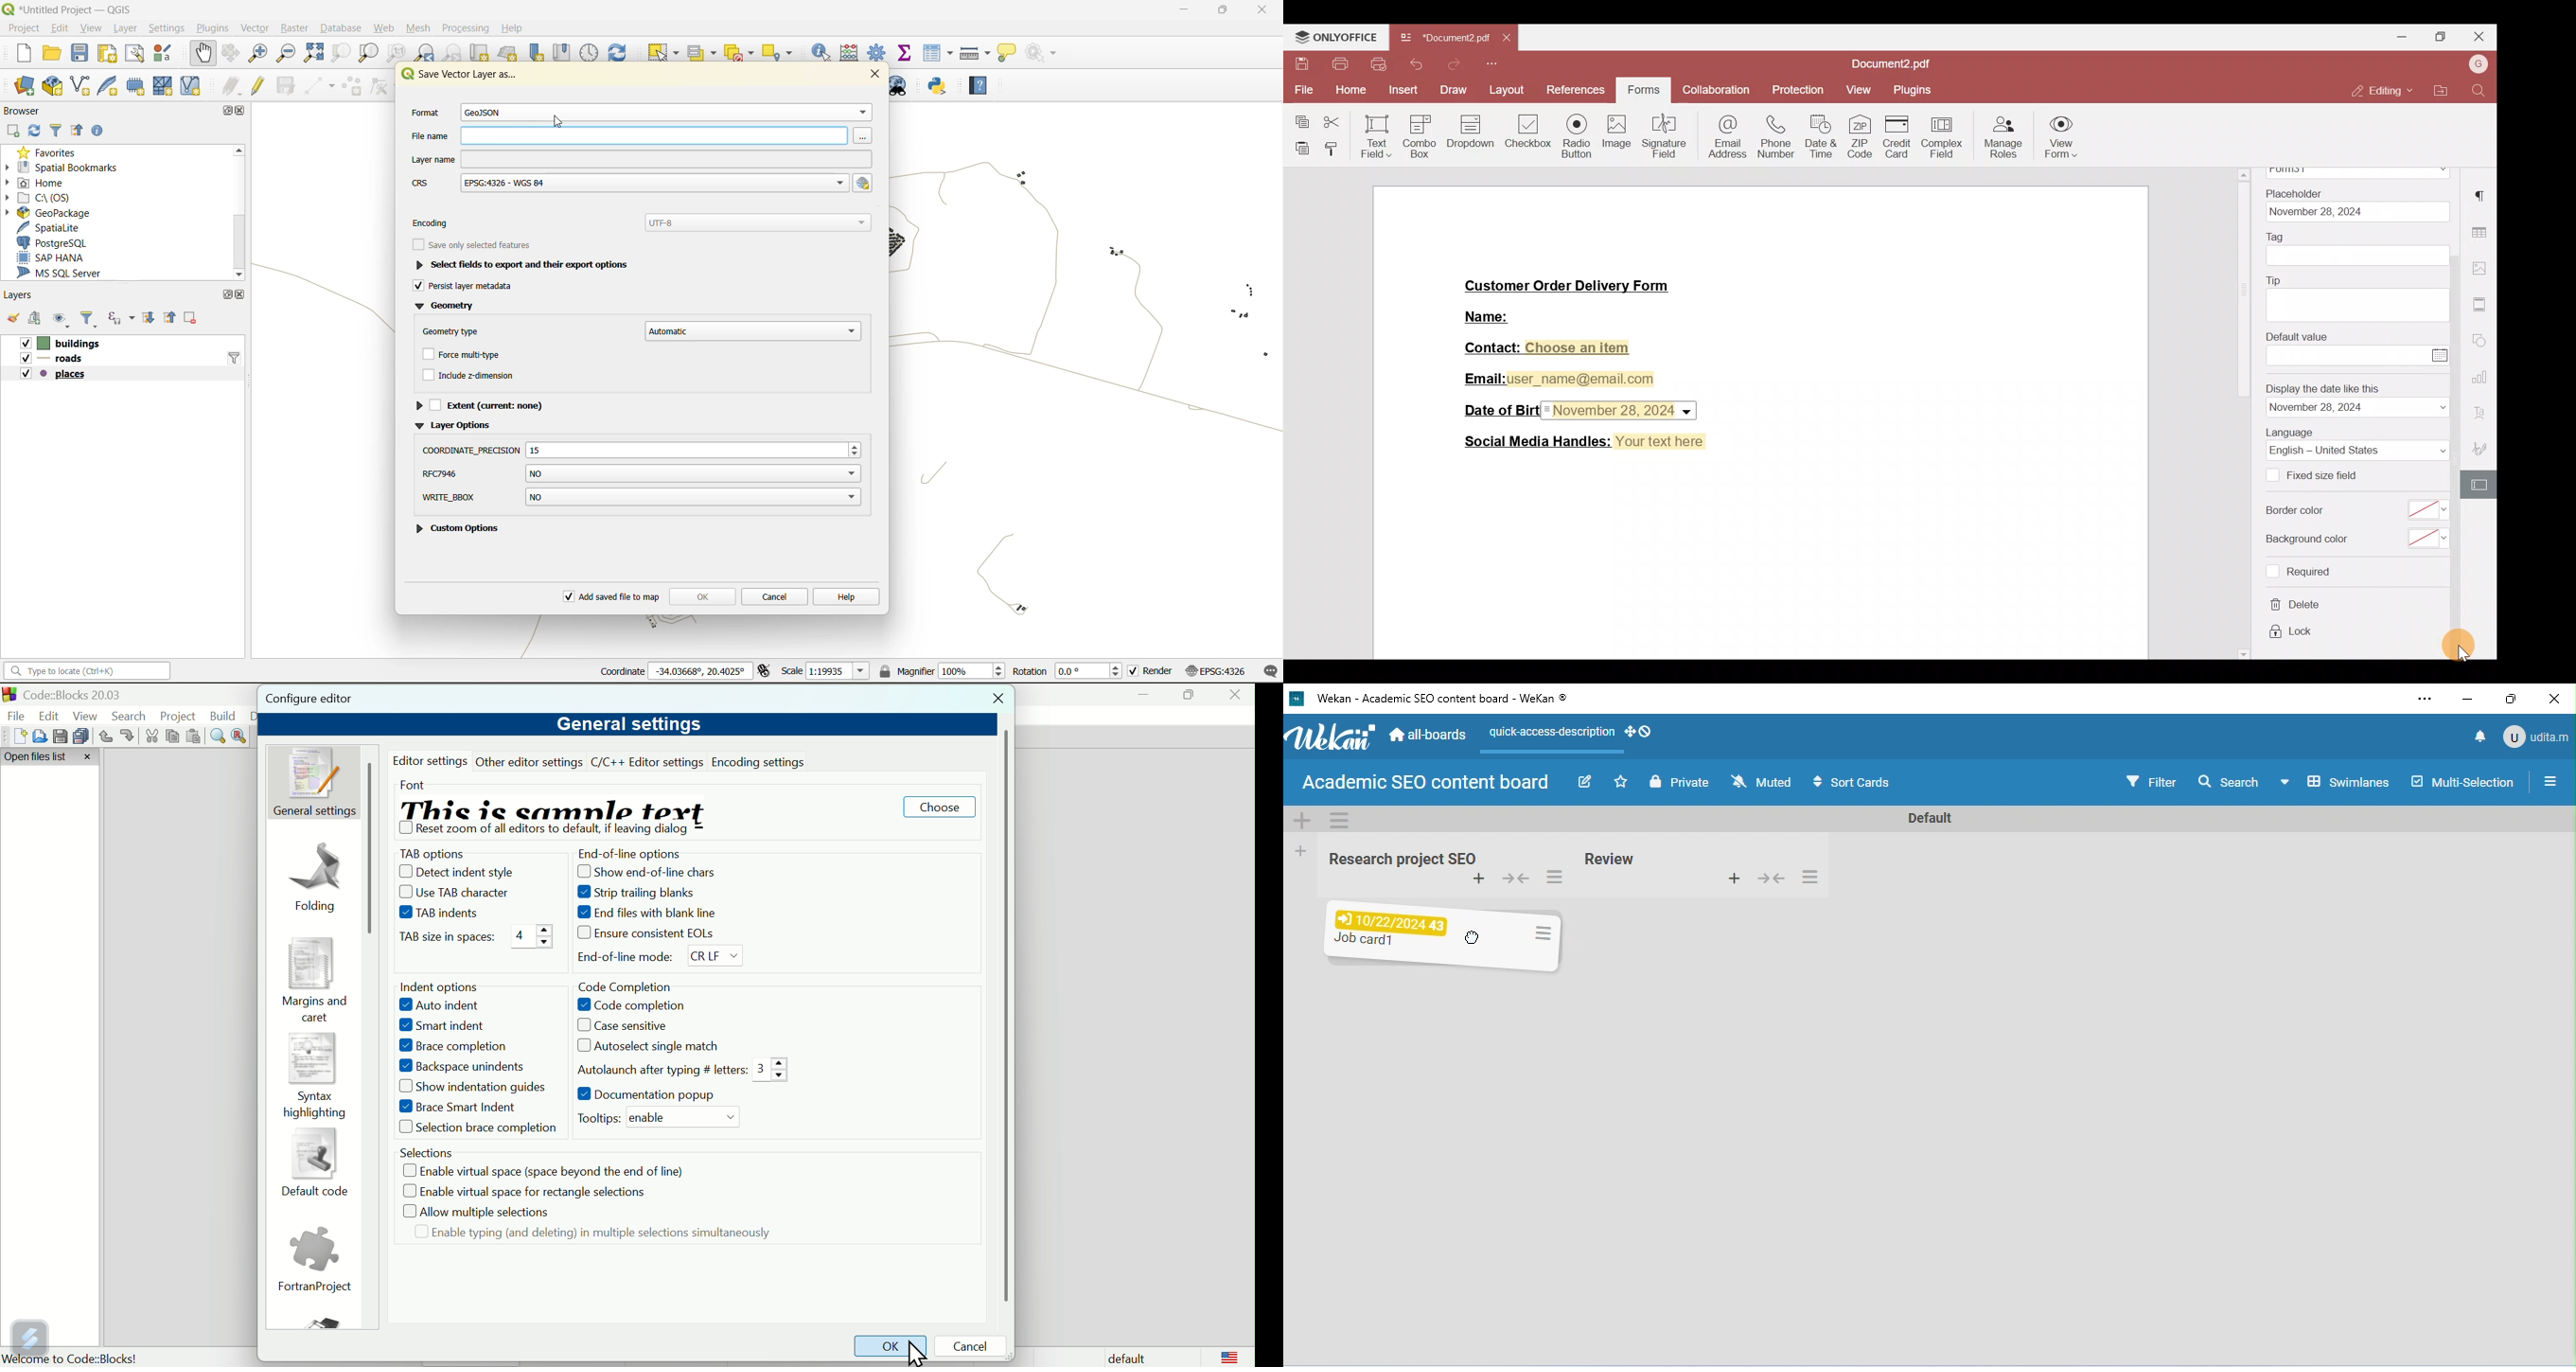  Describe the element at coordinates (120, 319) in the screenshot. I see `filter by expression` at that location.